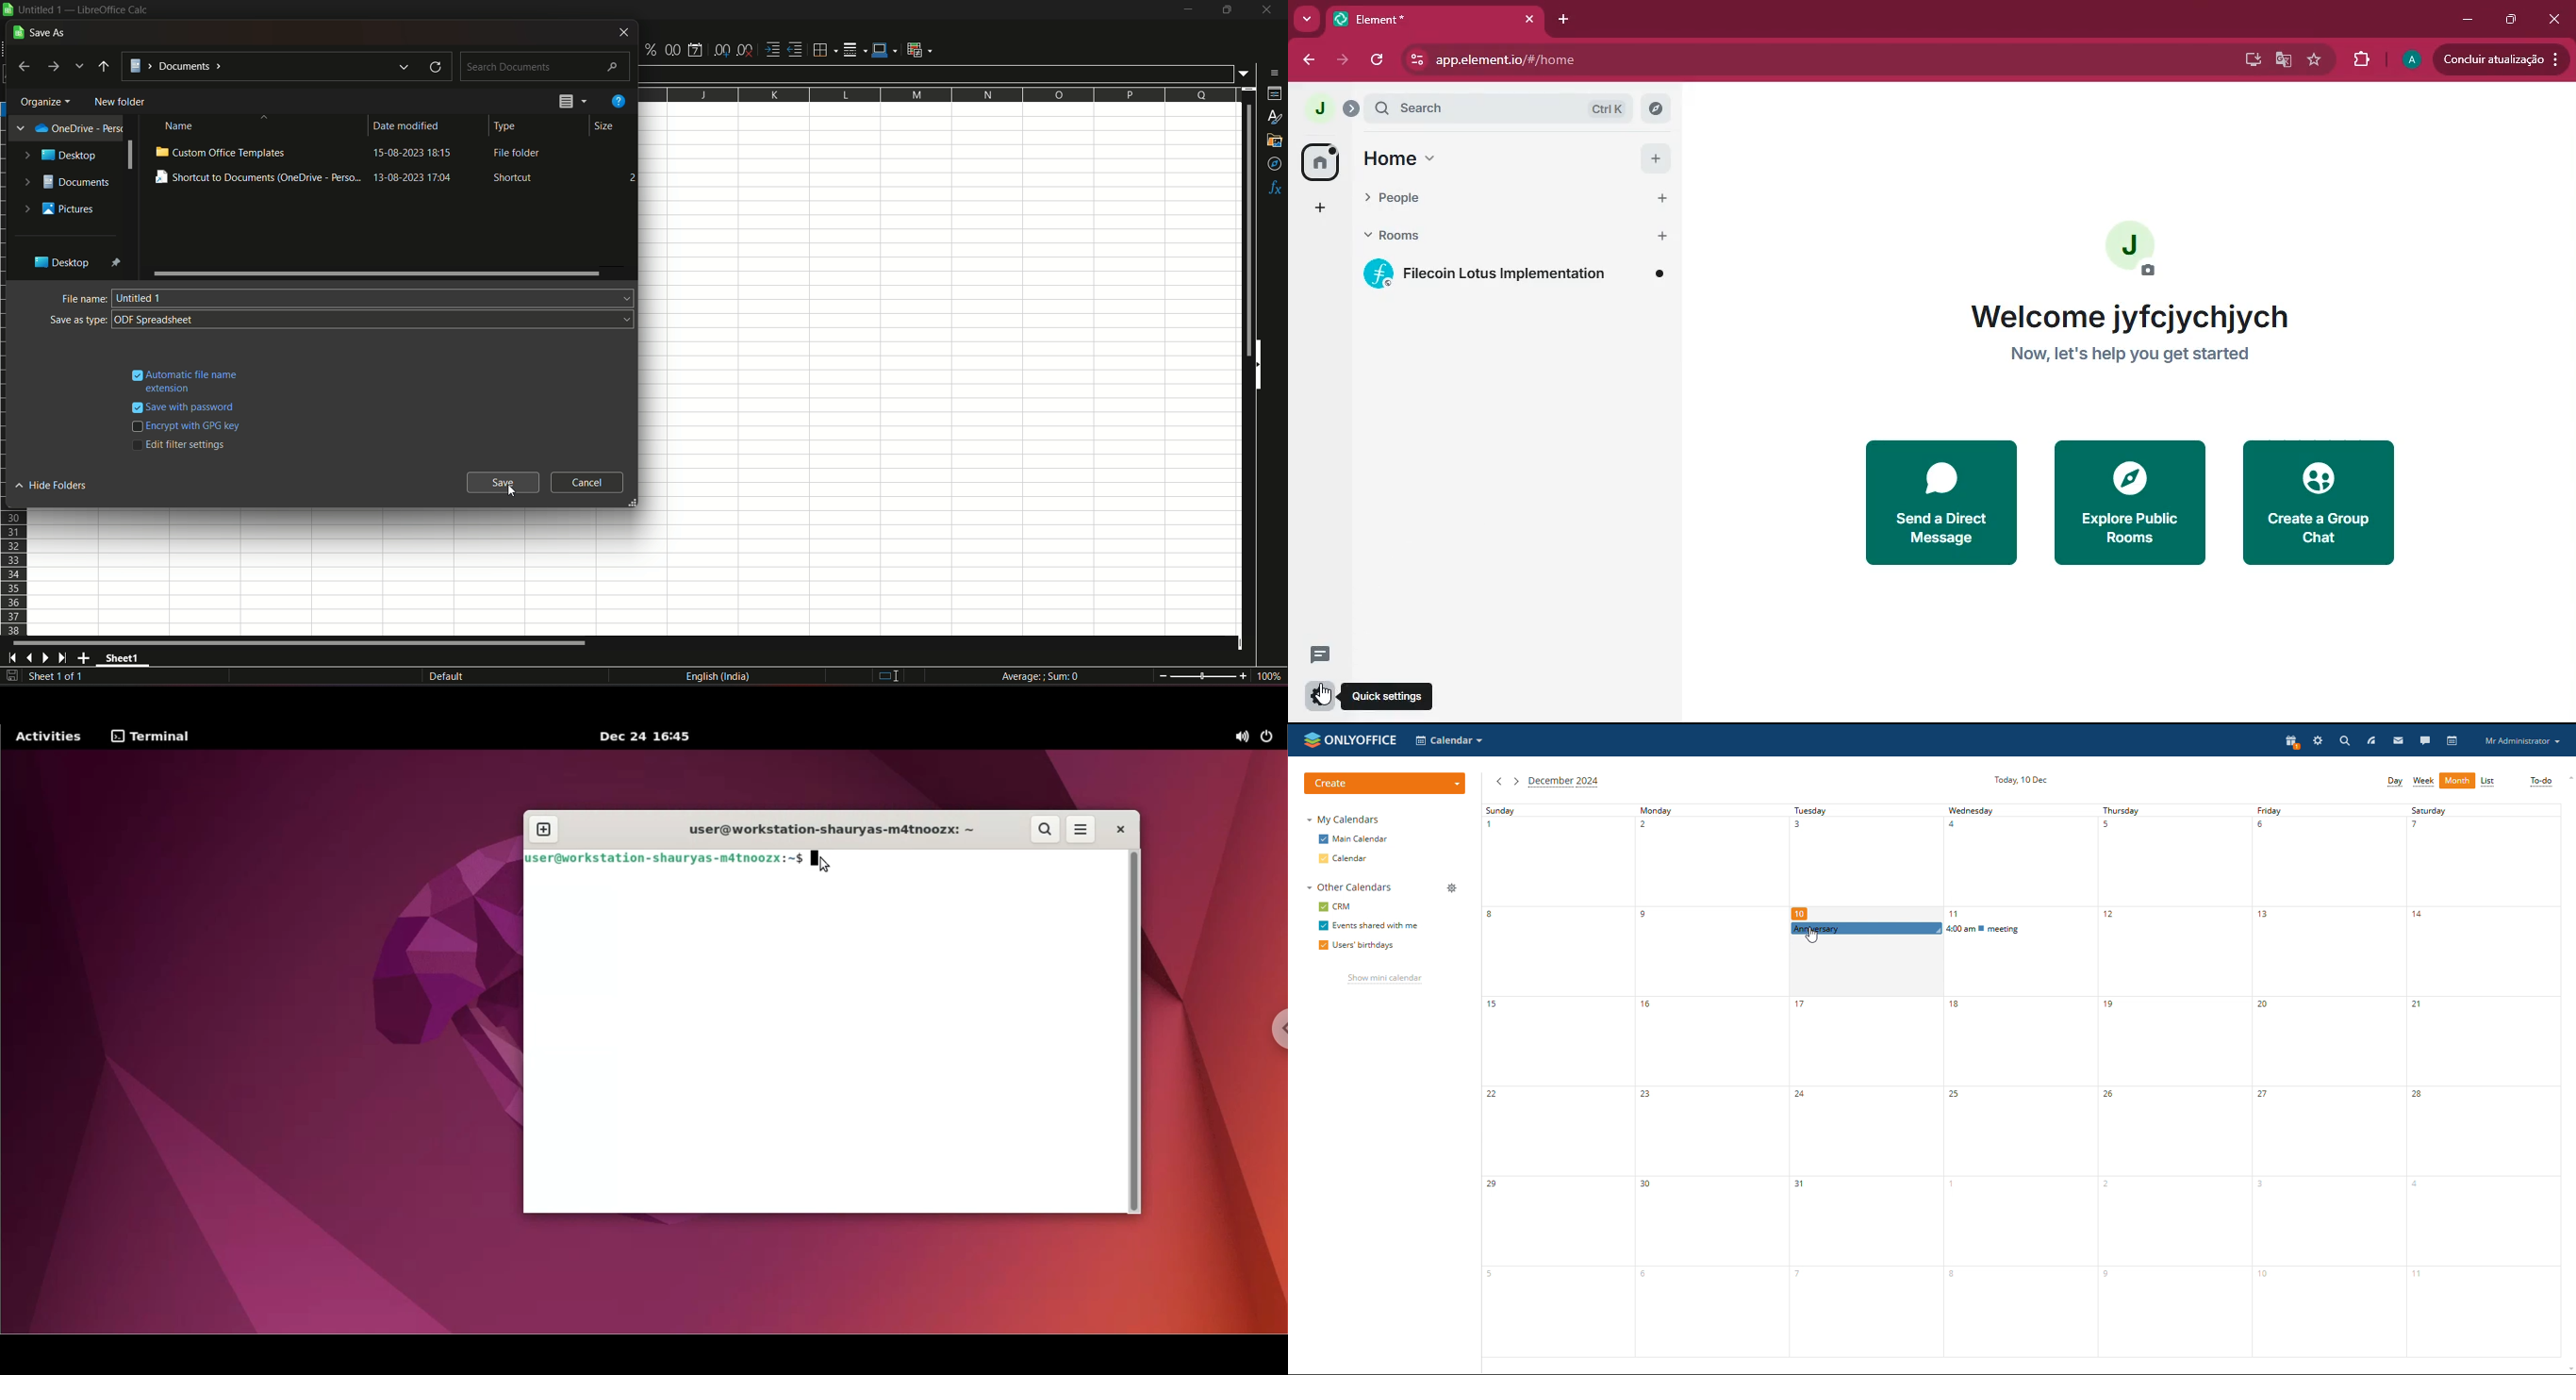  I want to click on zoom factor, so click(1268, 677).